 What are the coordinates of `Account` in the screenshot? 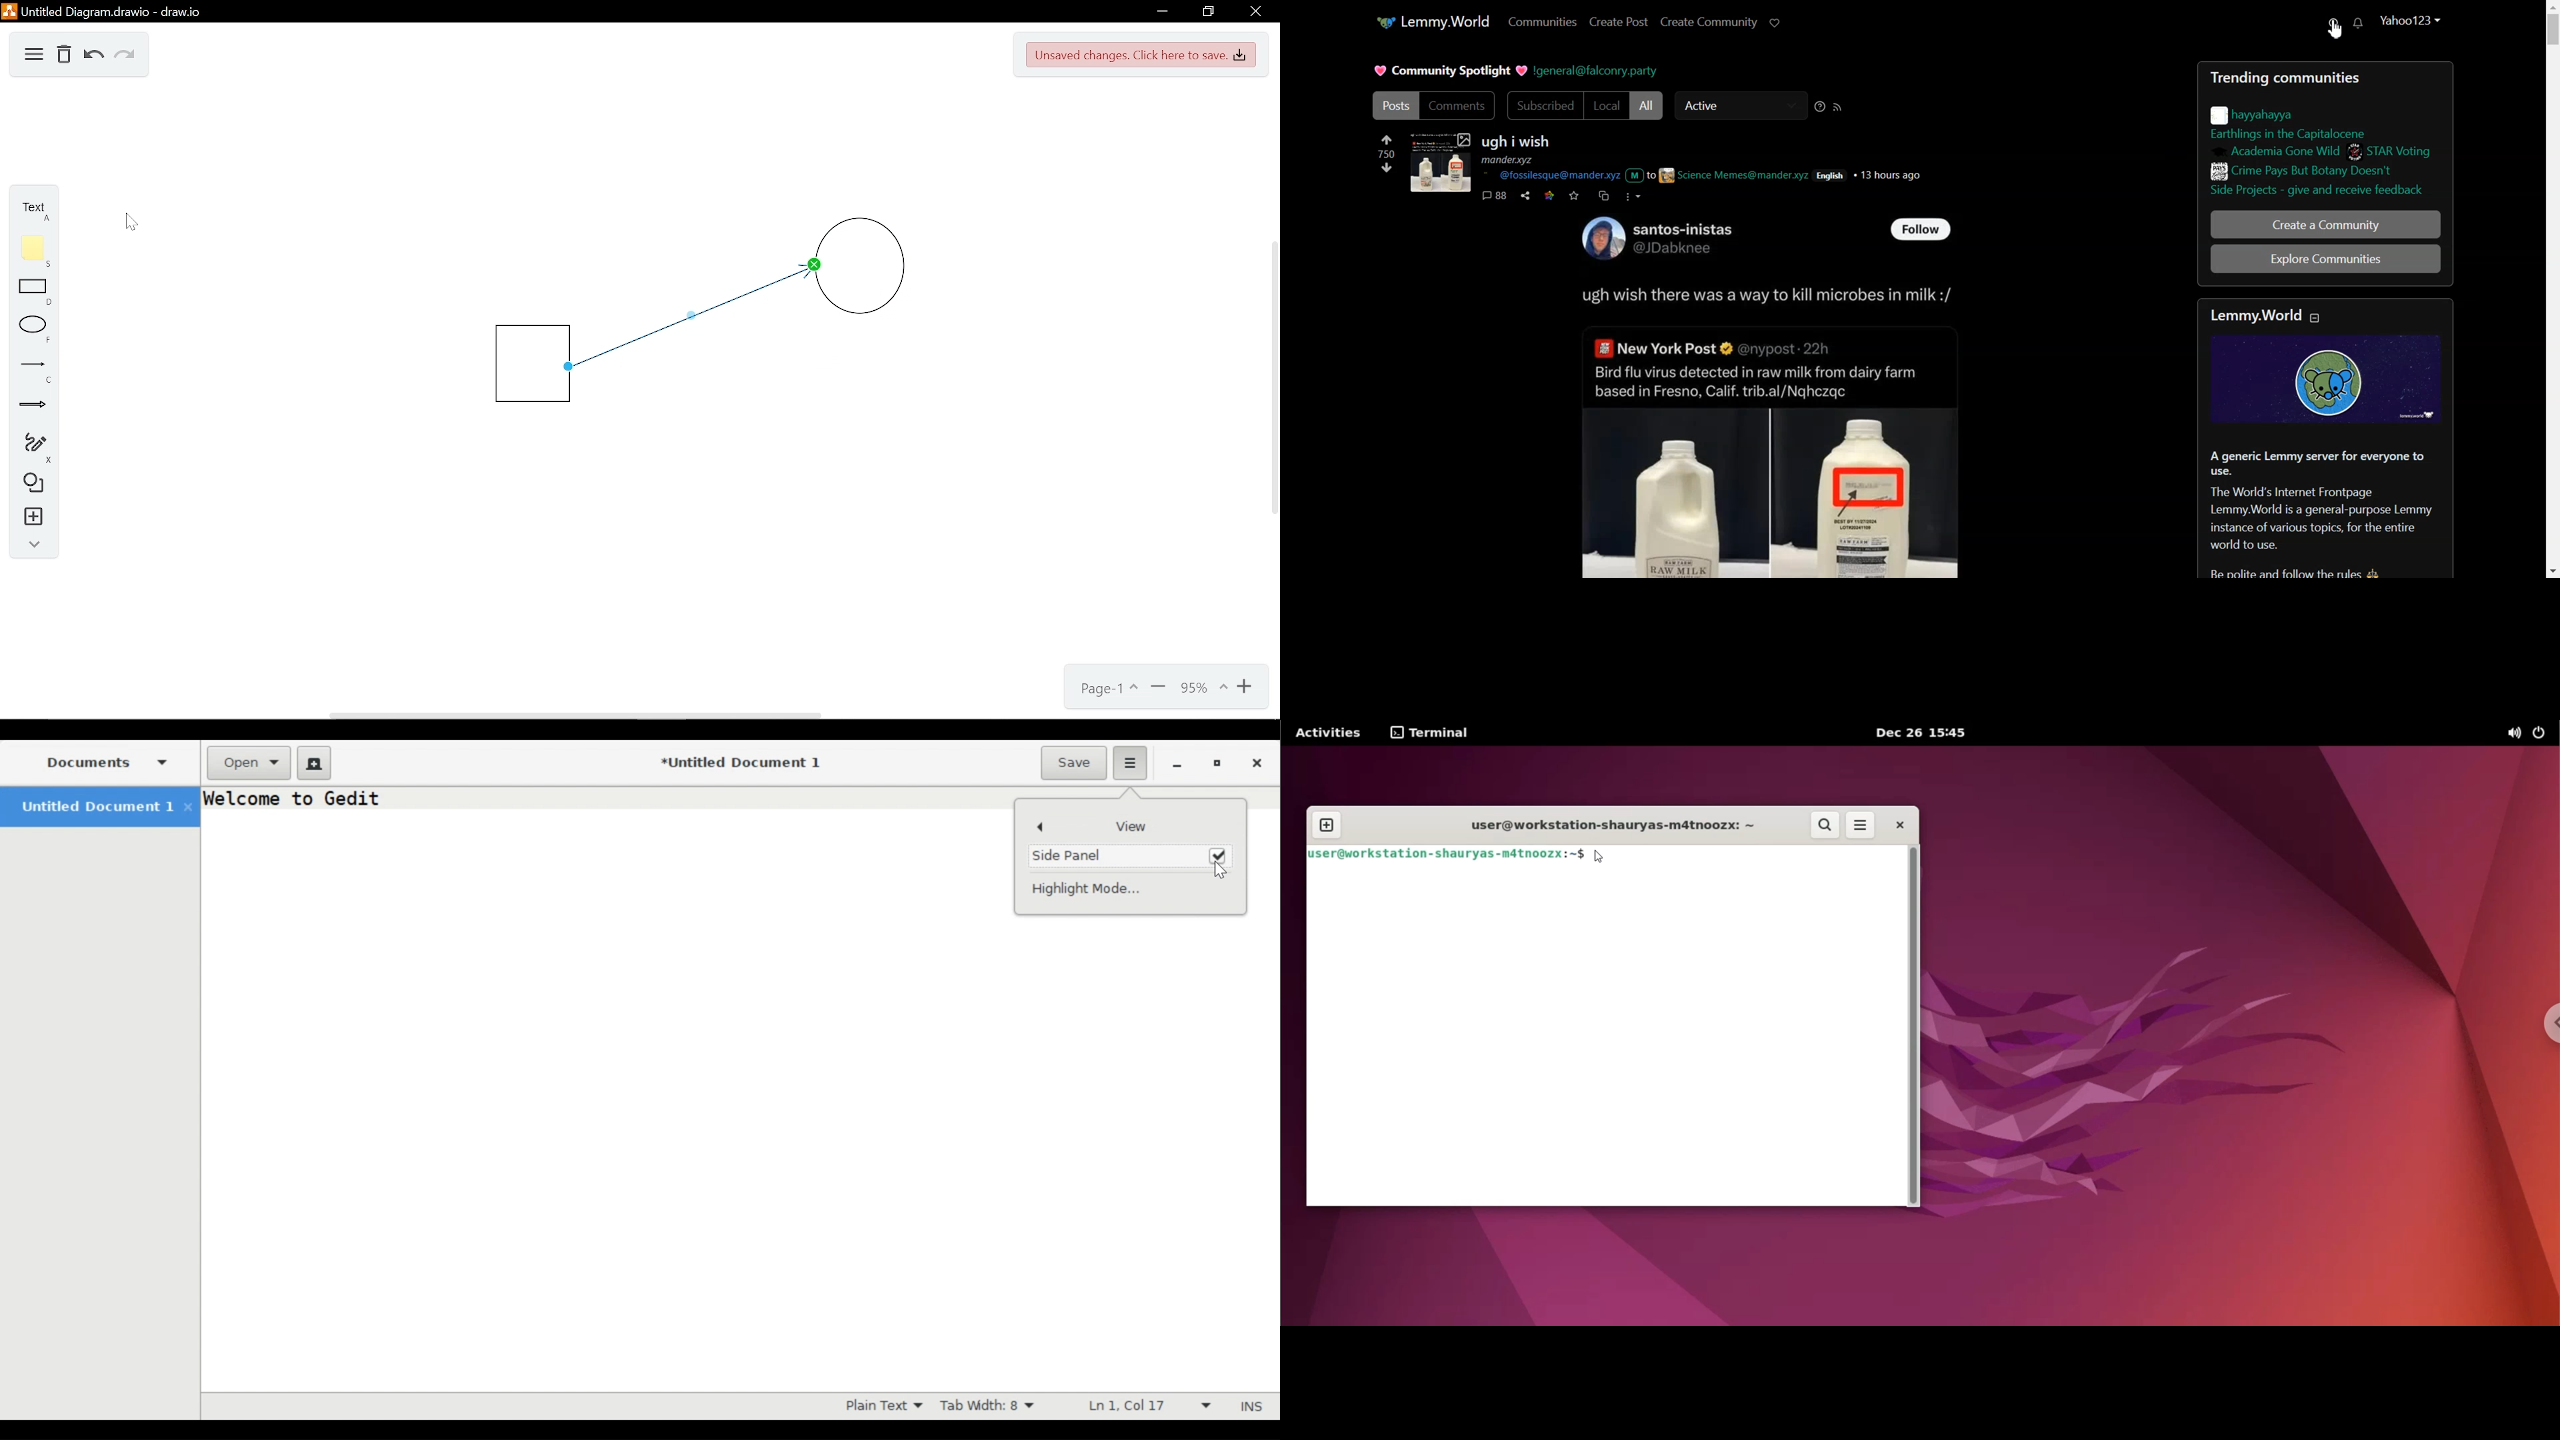 It's located at (2411, 21).